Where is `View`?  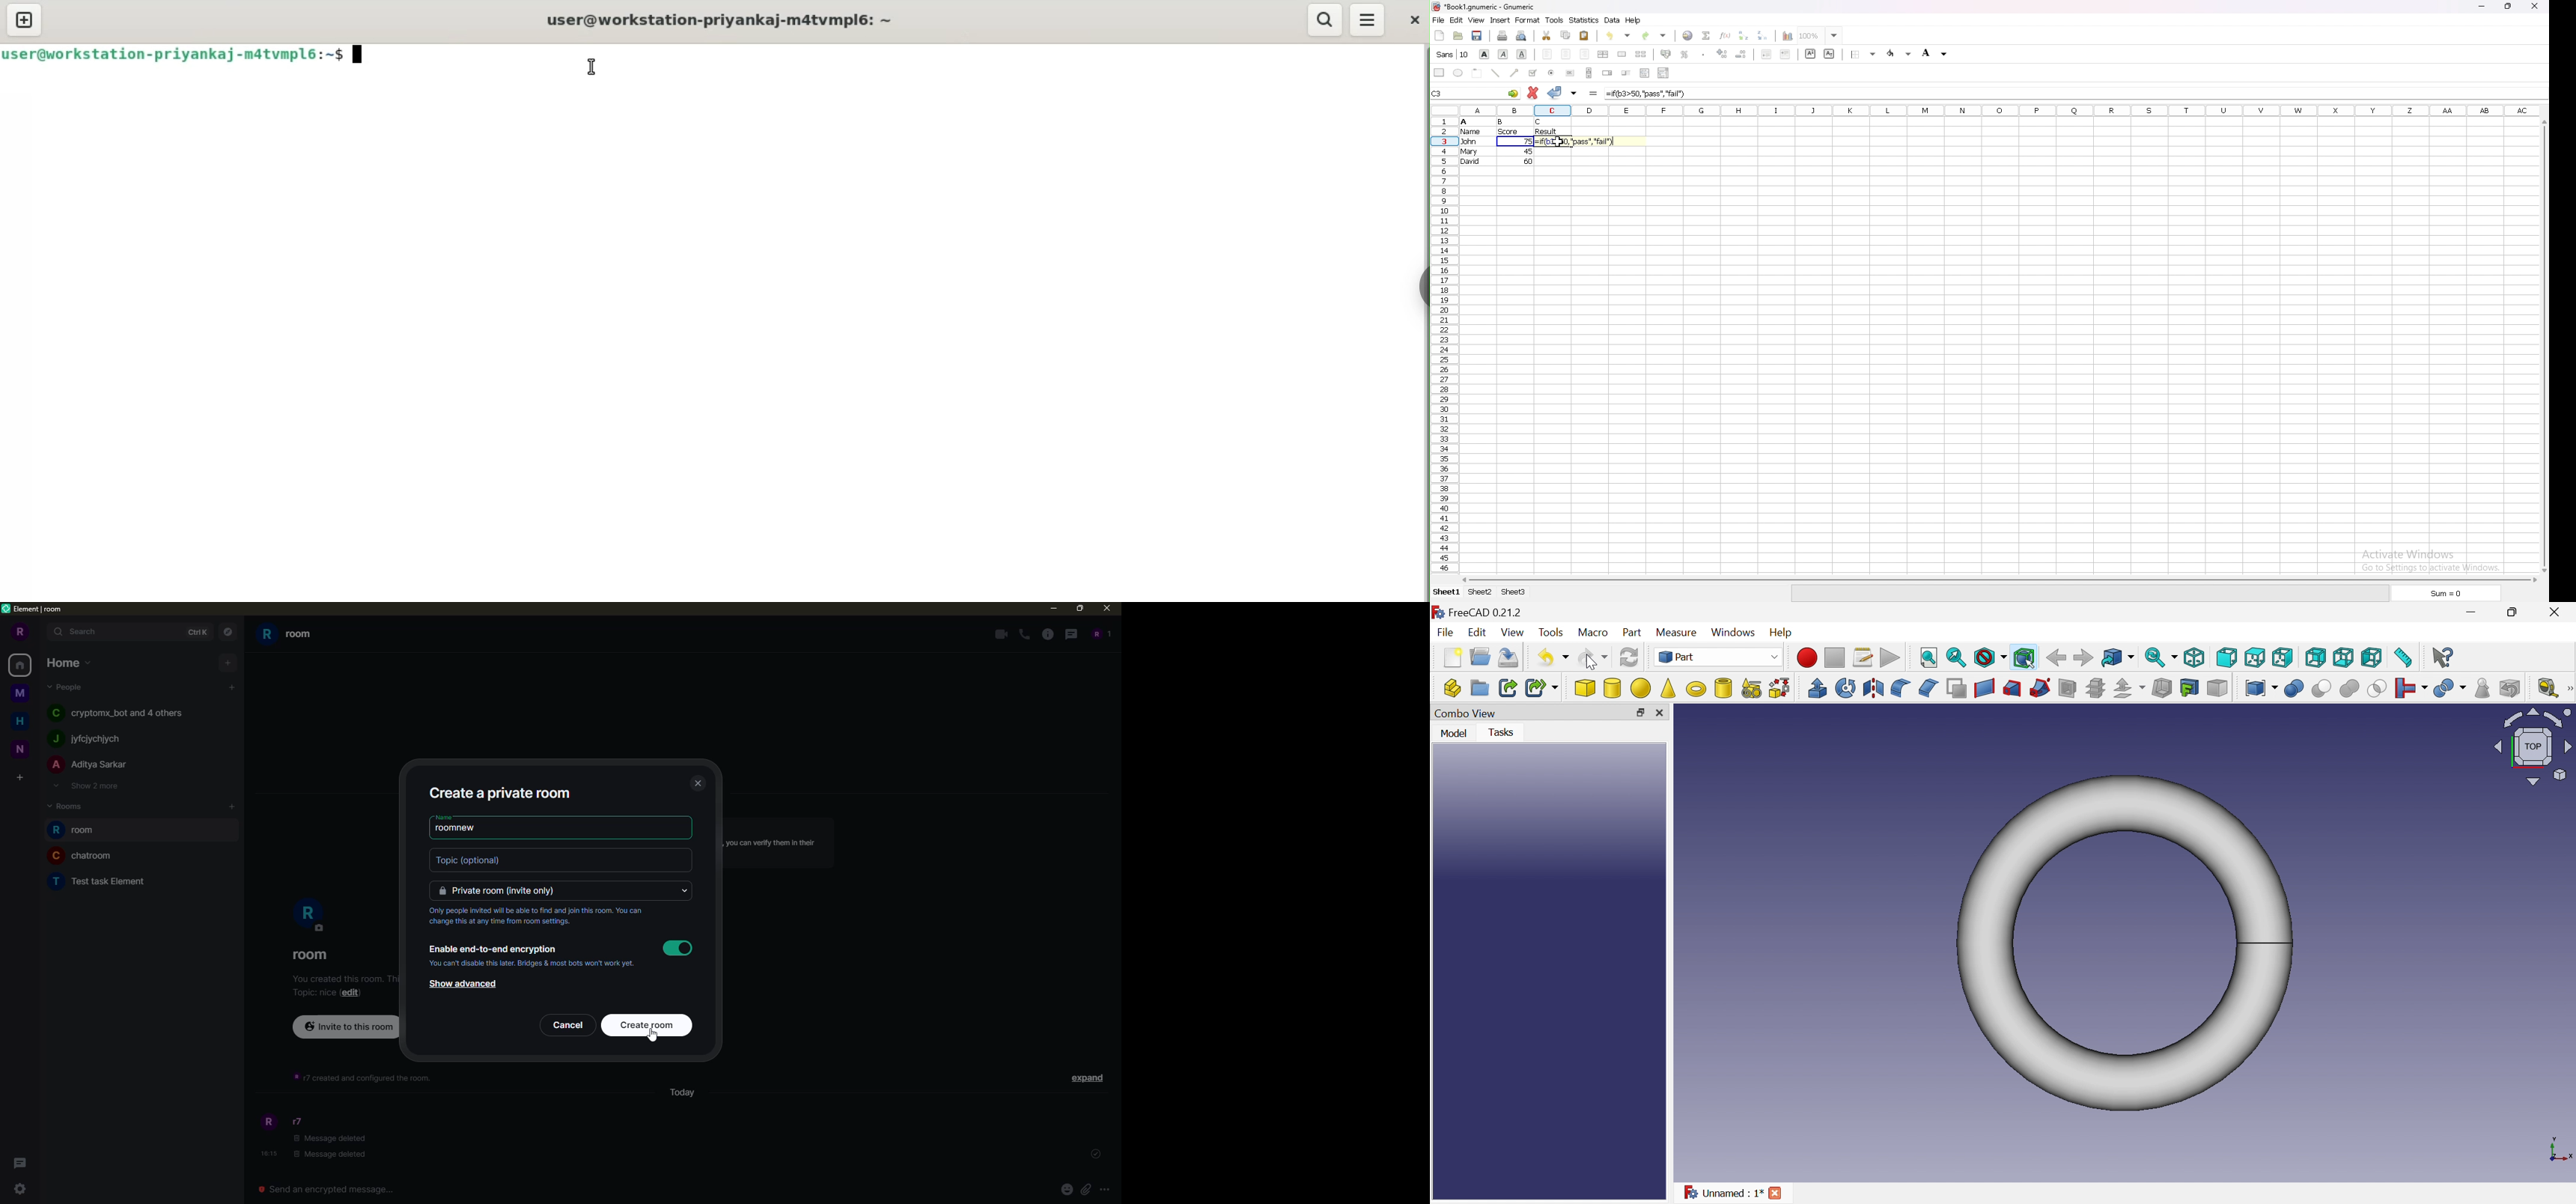 View is located at coordinates (1511, 632).